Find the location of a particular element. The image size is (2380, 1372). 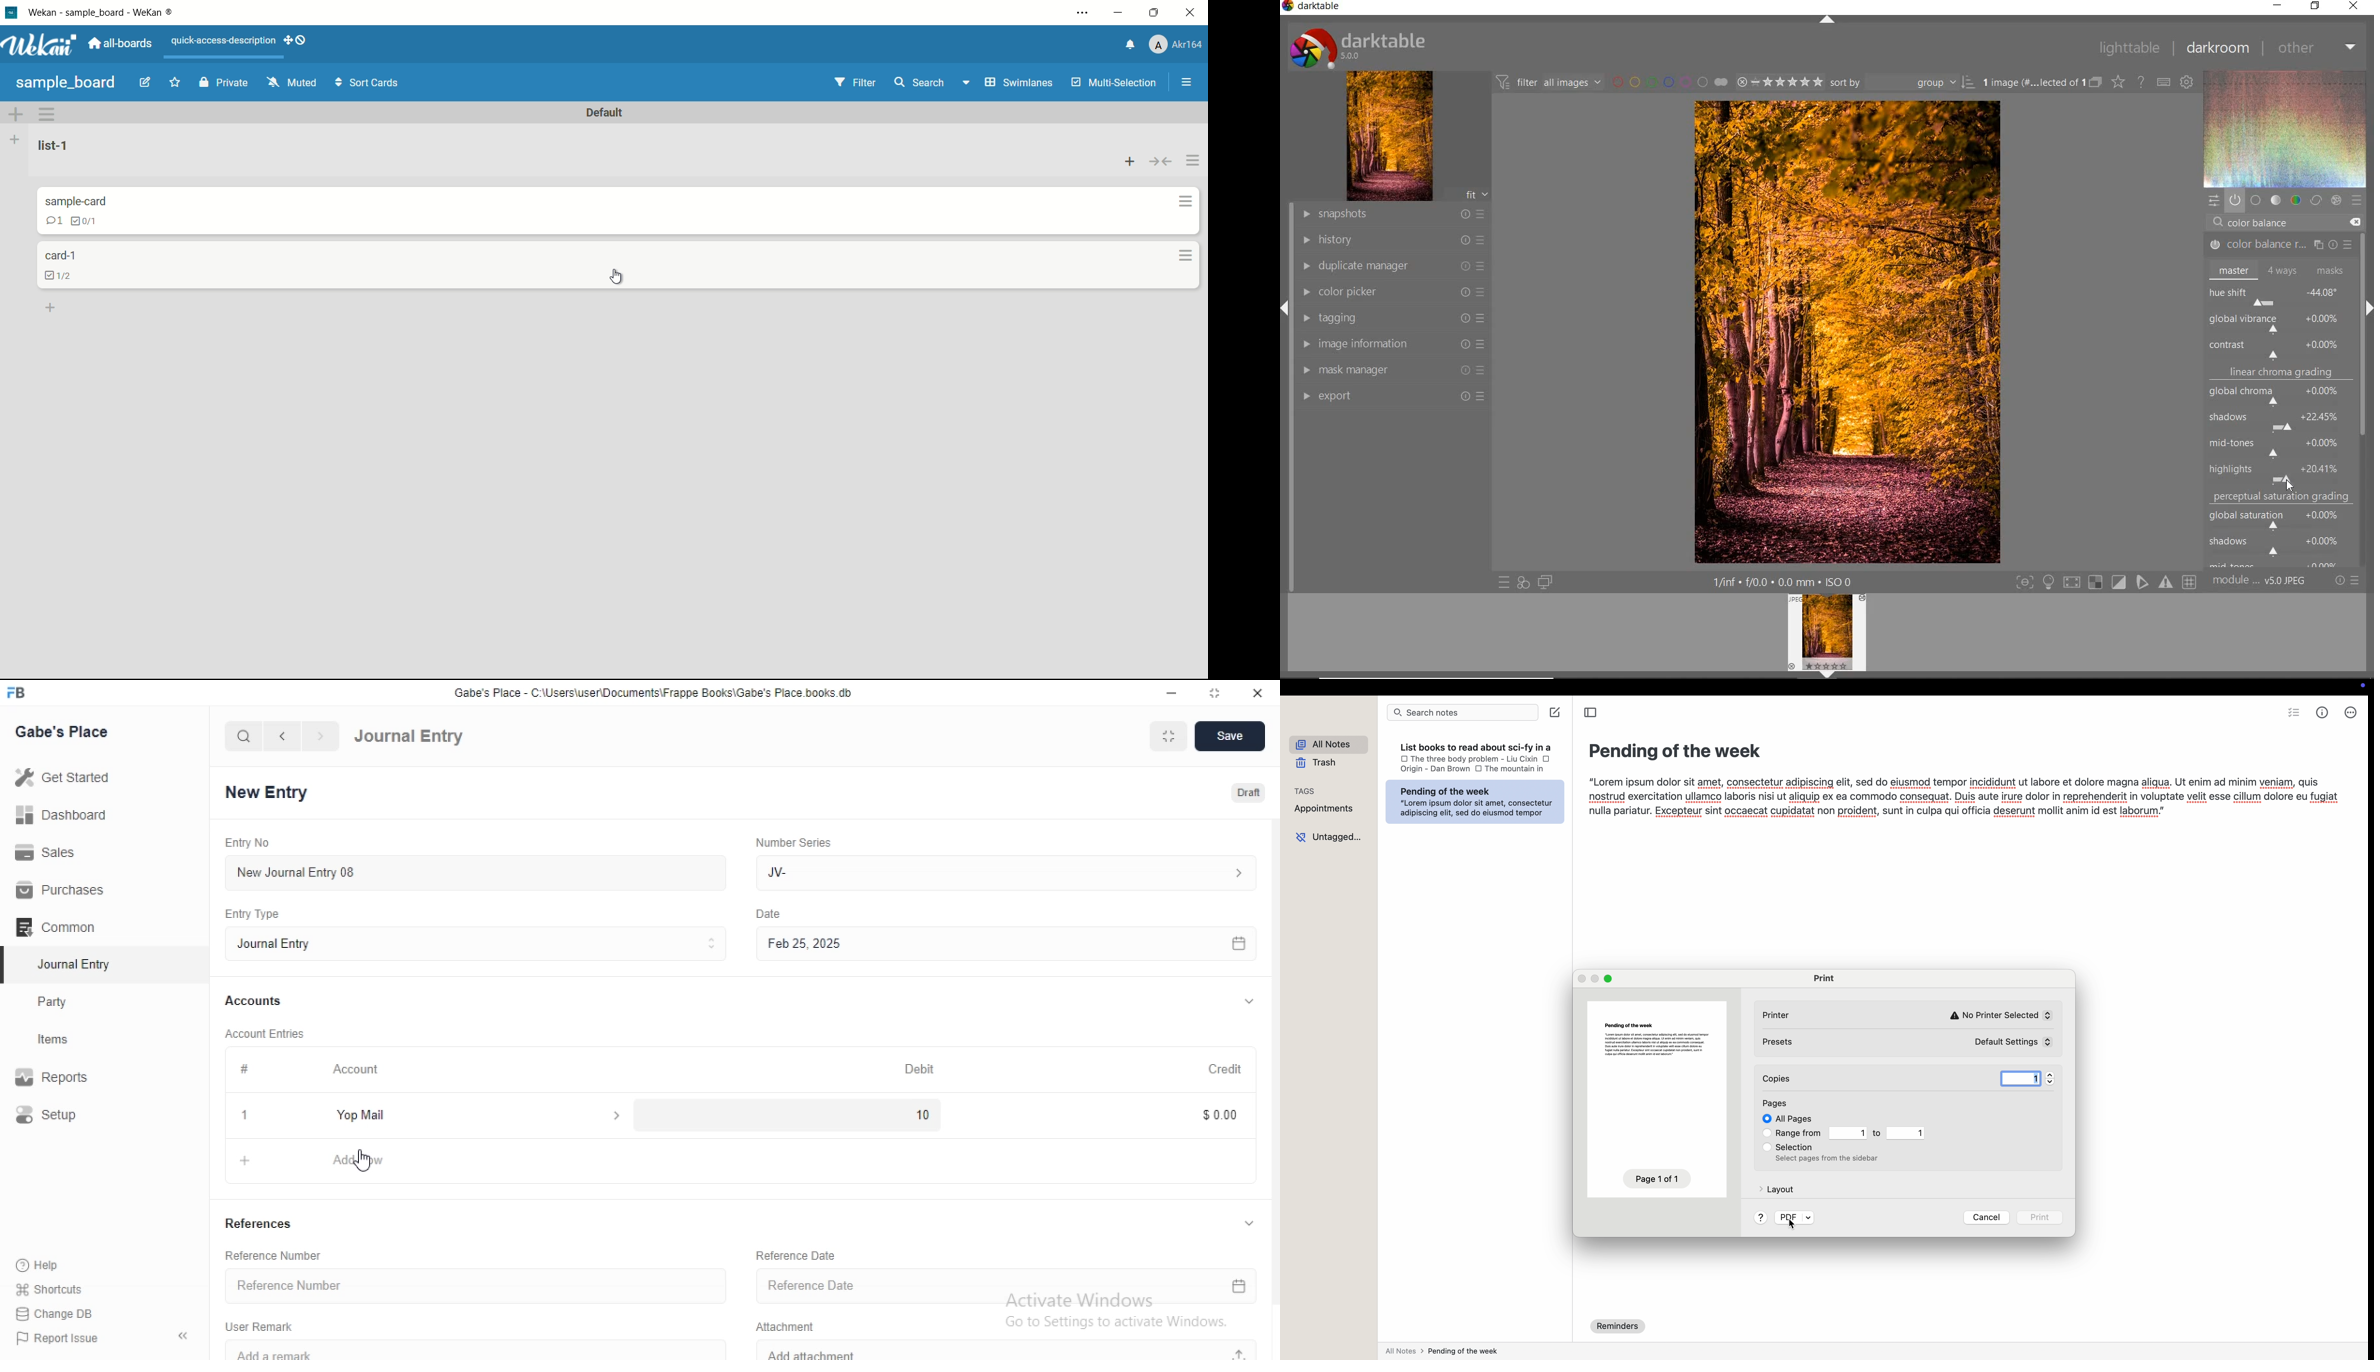

Pending of the week
“Lorem ipsum dolor sit amet, consectetur
adipiscing elit, sed do eiusmod tempor is located at coordinates (1478, 801).